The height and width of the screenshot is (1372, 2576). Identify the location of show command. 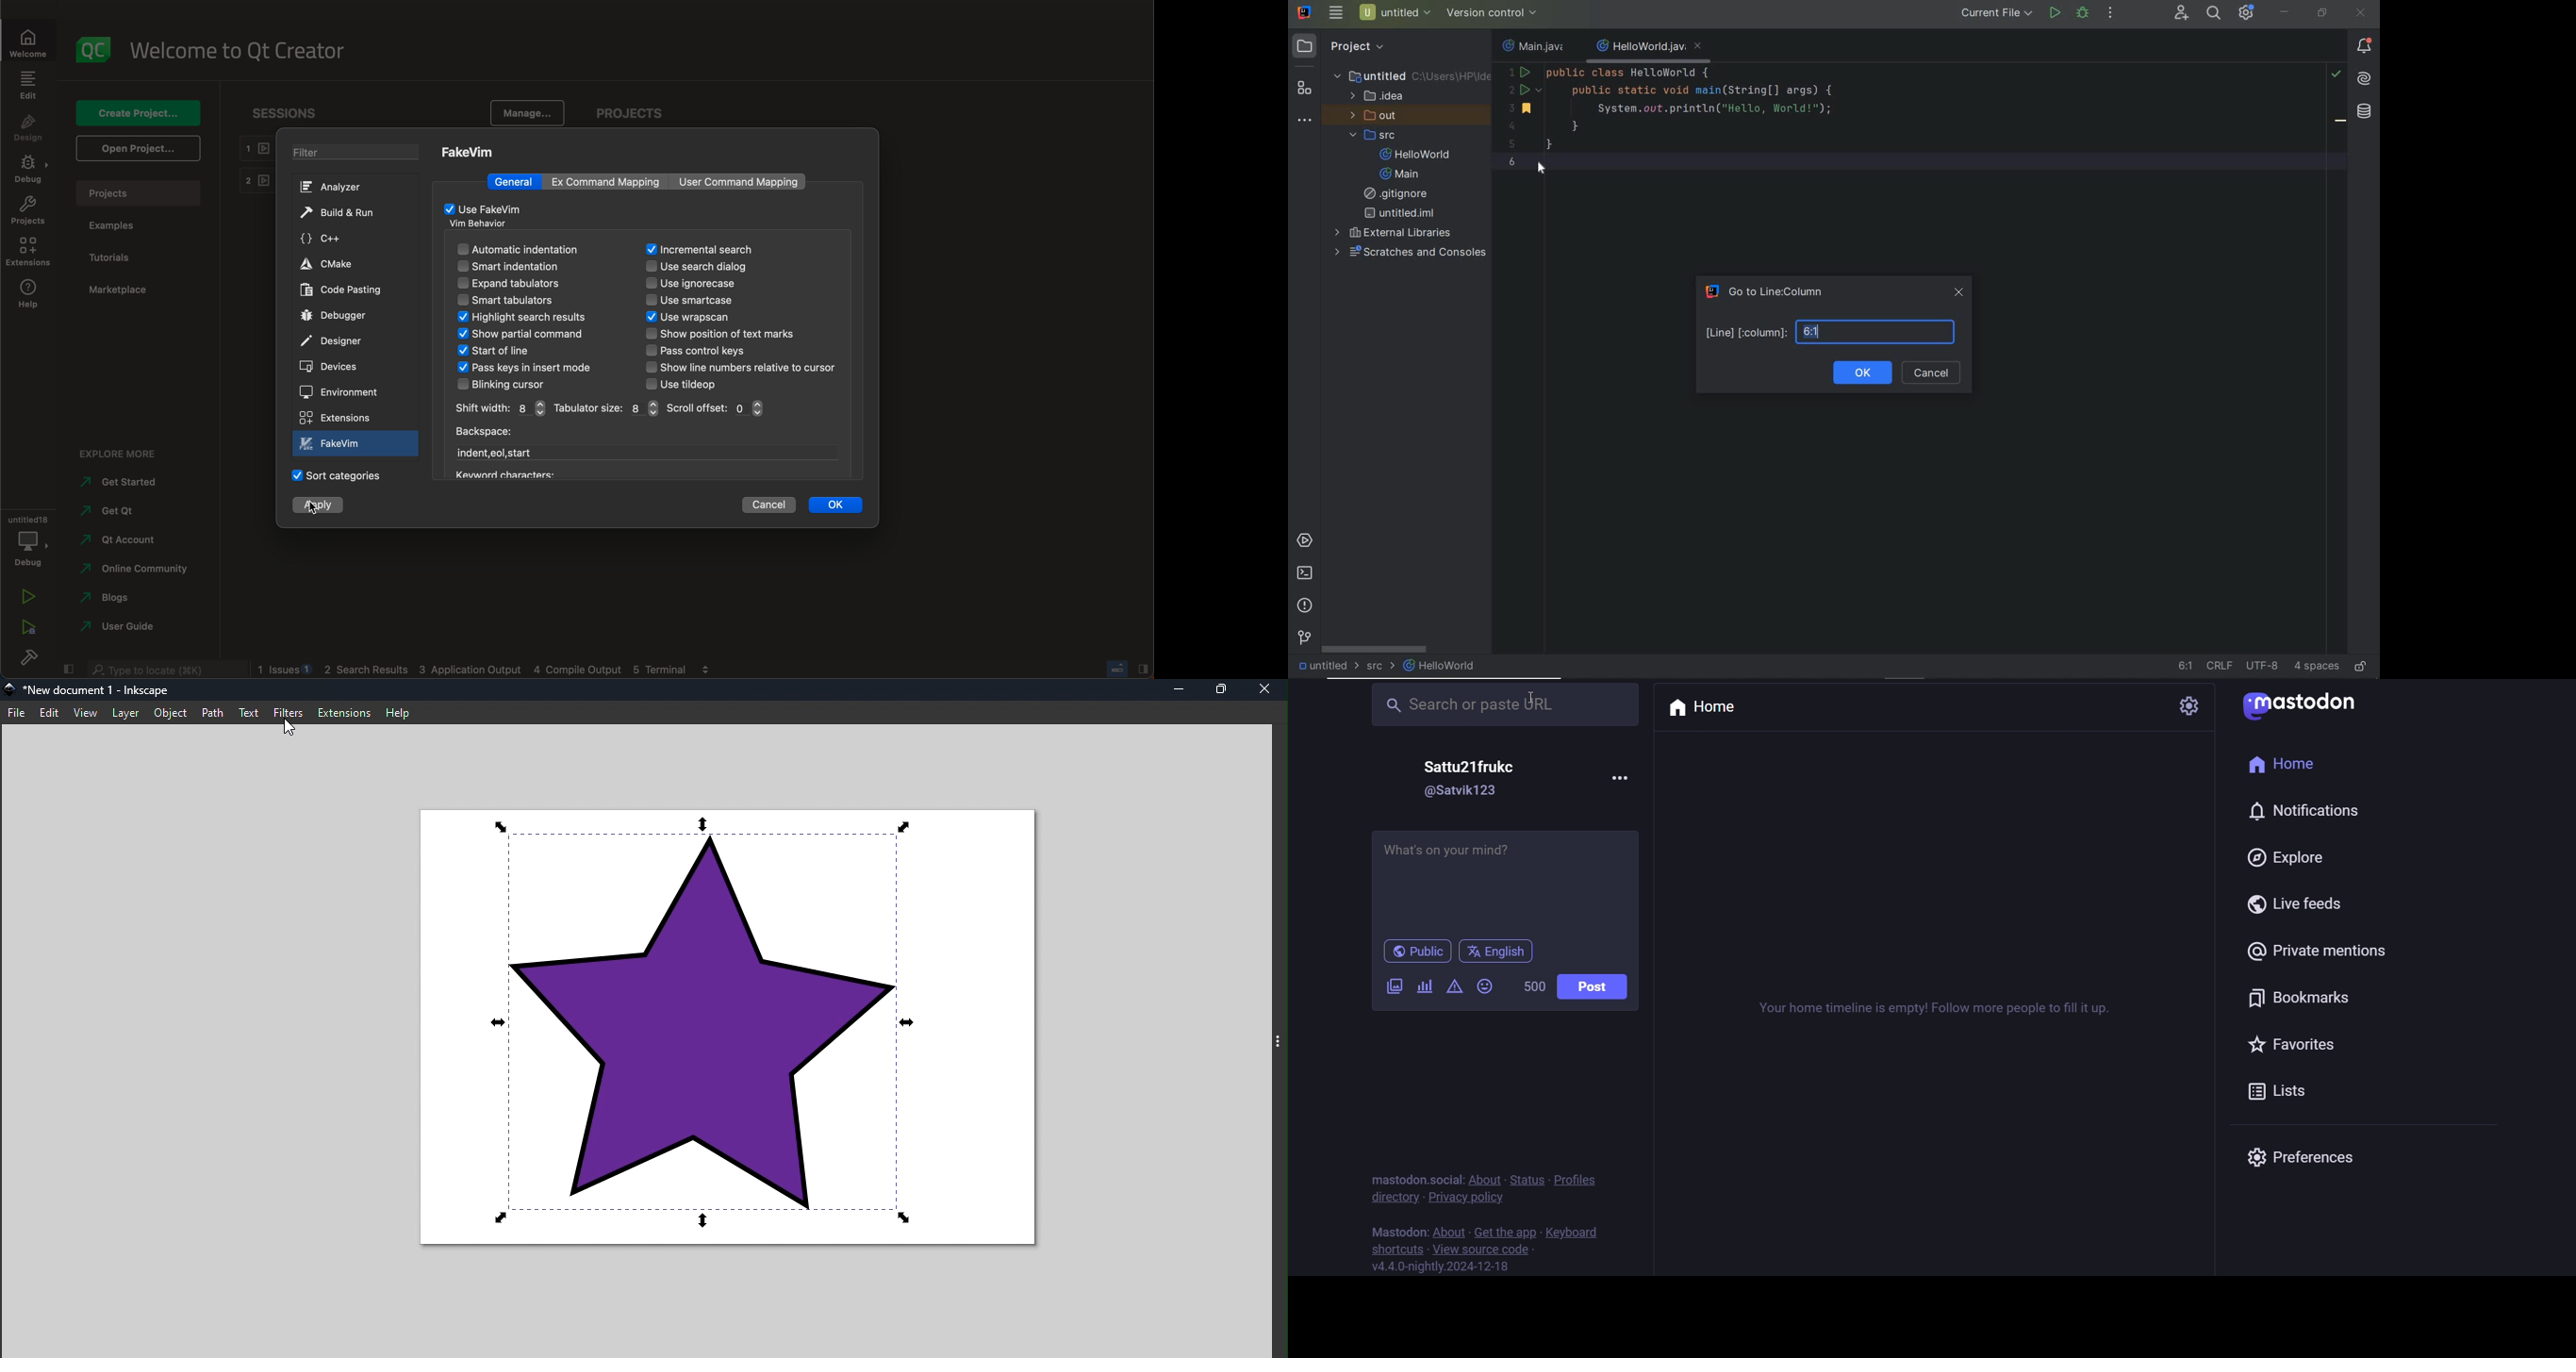
(522, 335).